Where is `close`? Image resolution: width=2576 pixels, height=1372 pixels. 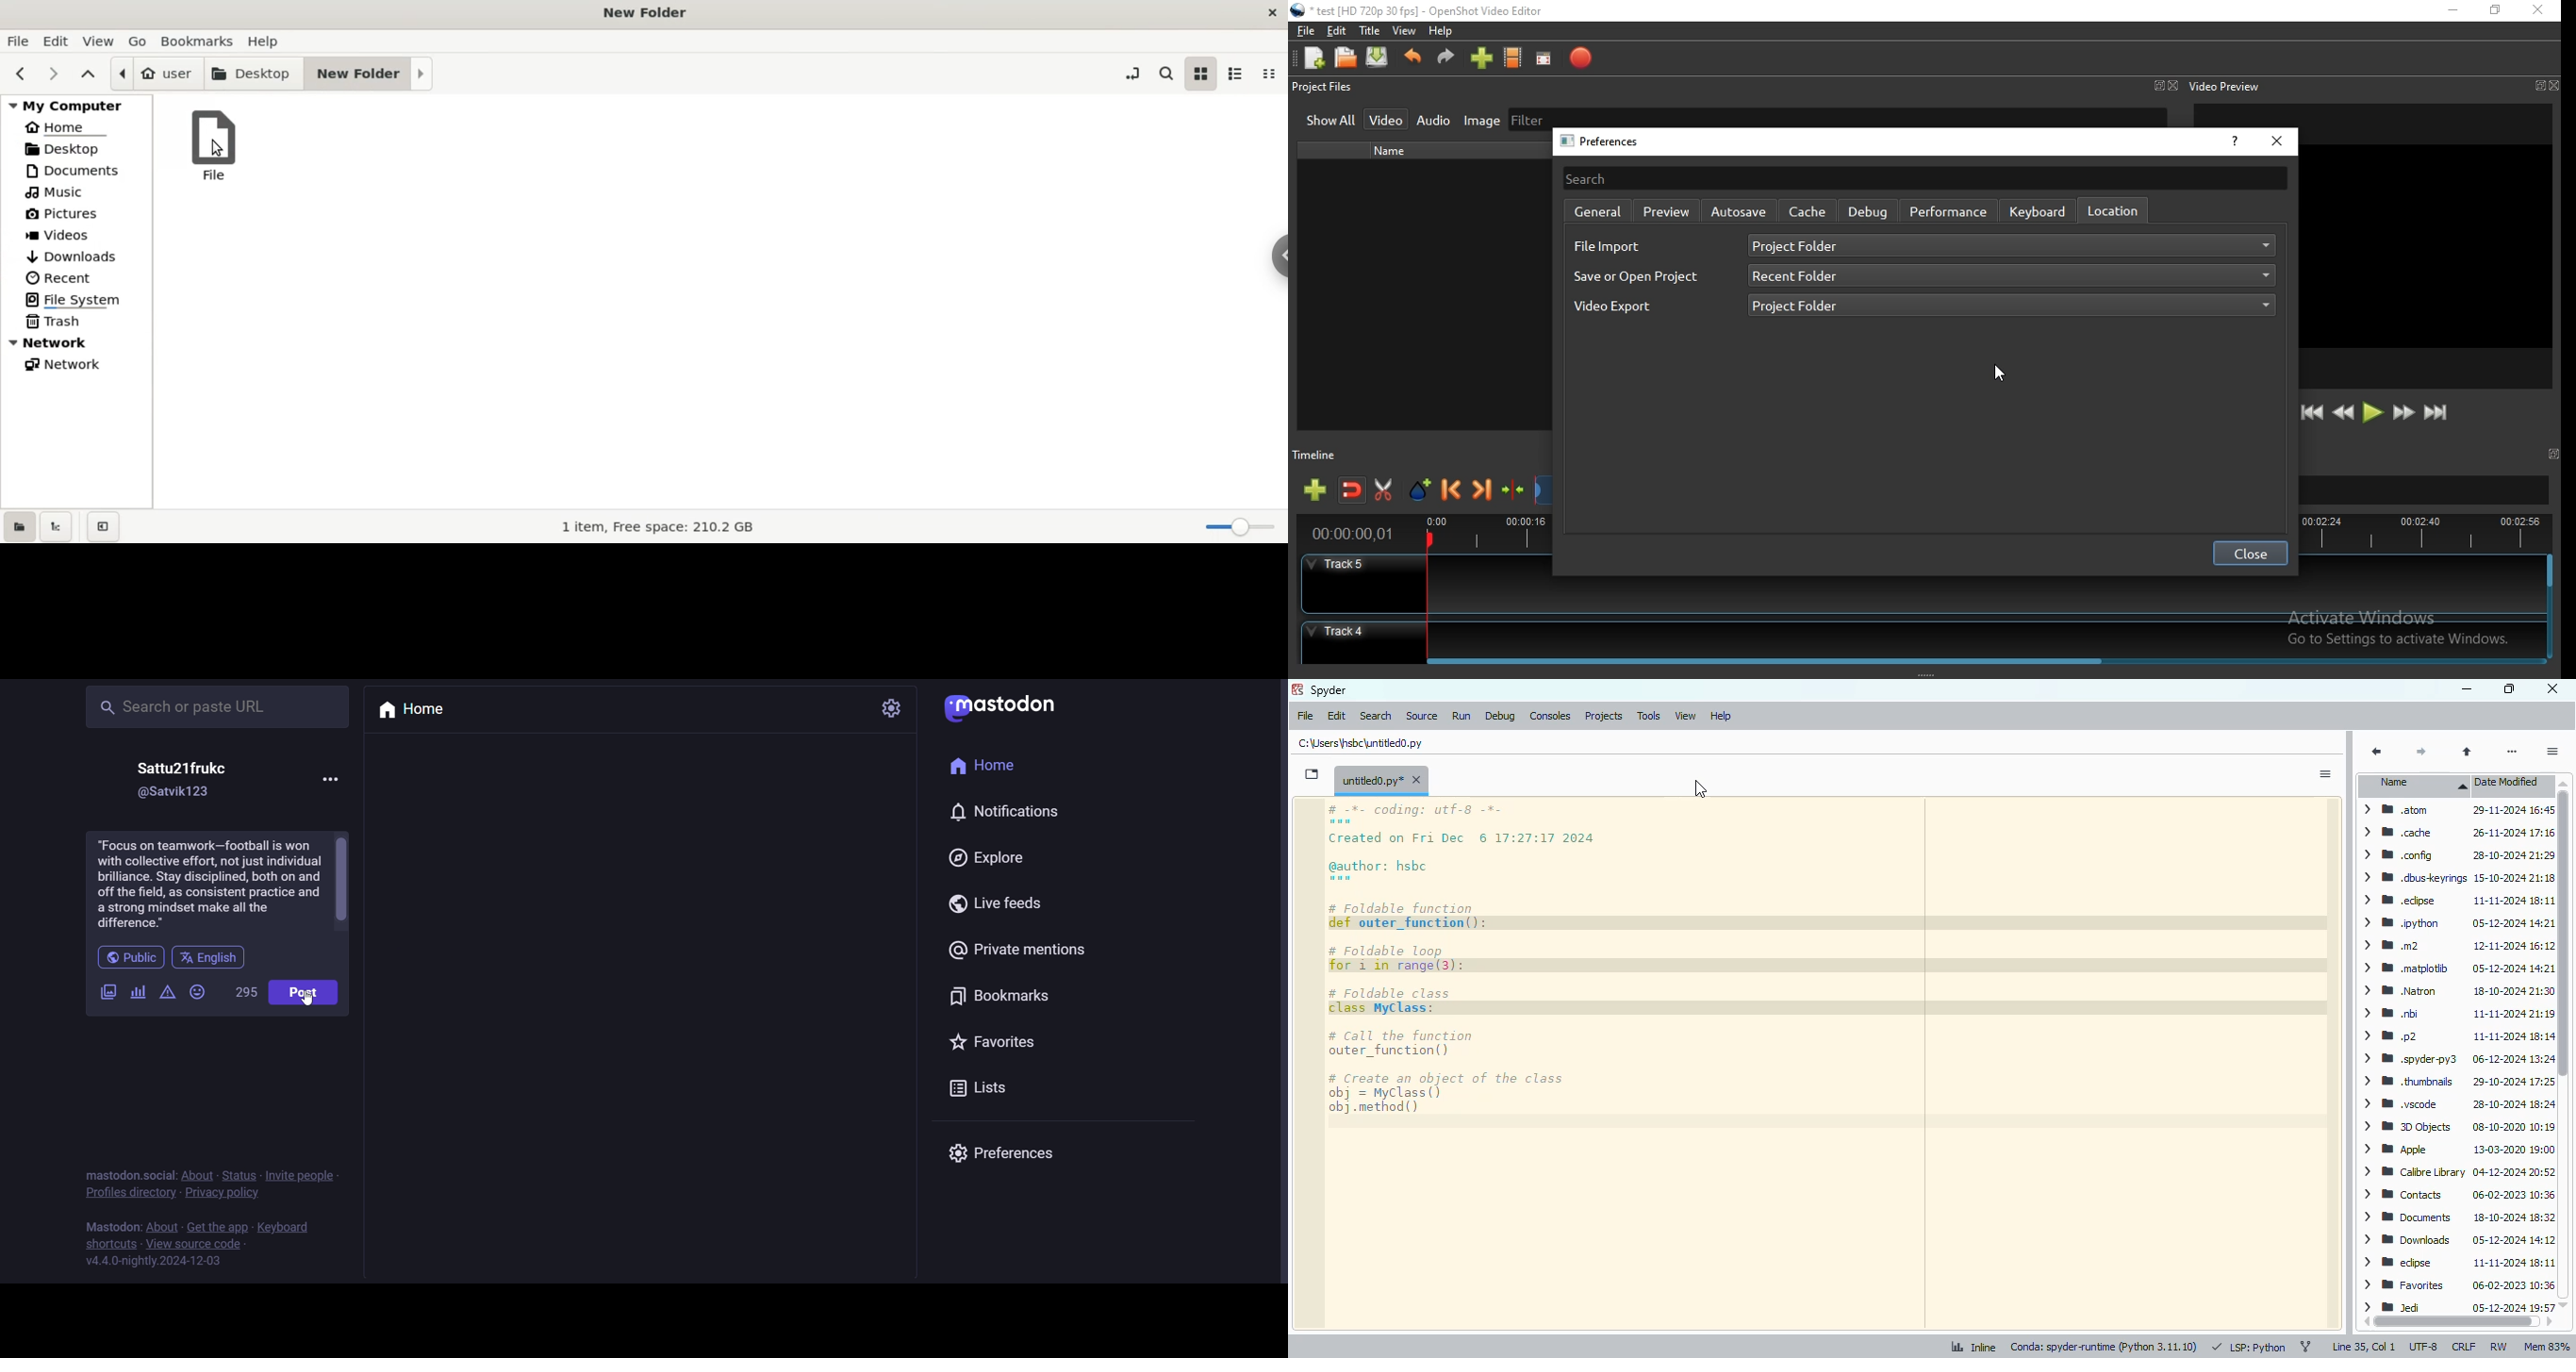
close is located at coordinates (1272, 13).